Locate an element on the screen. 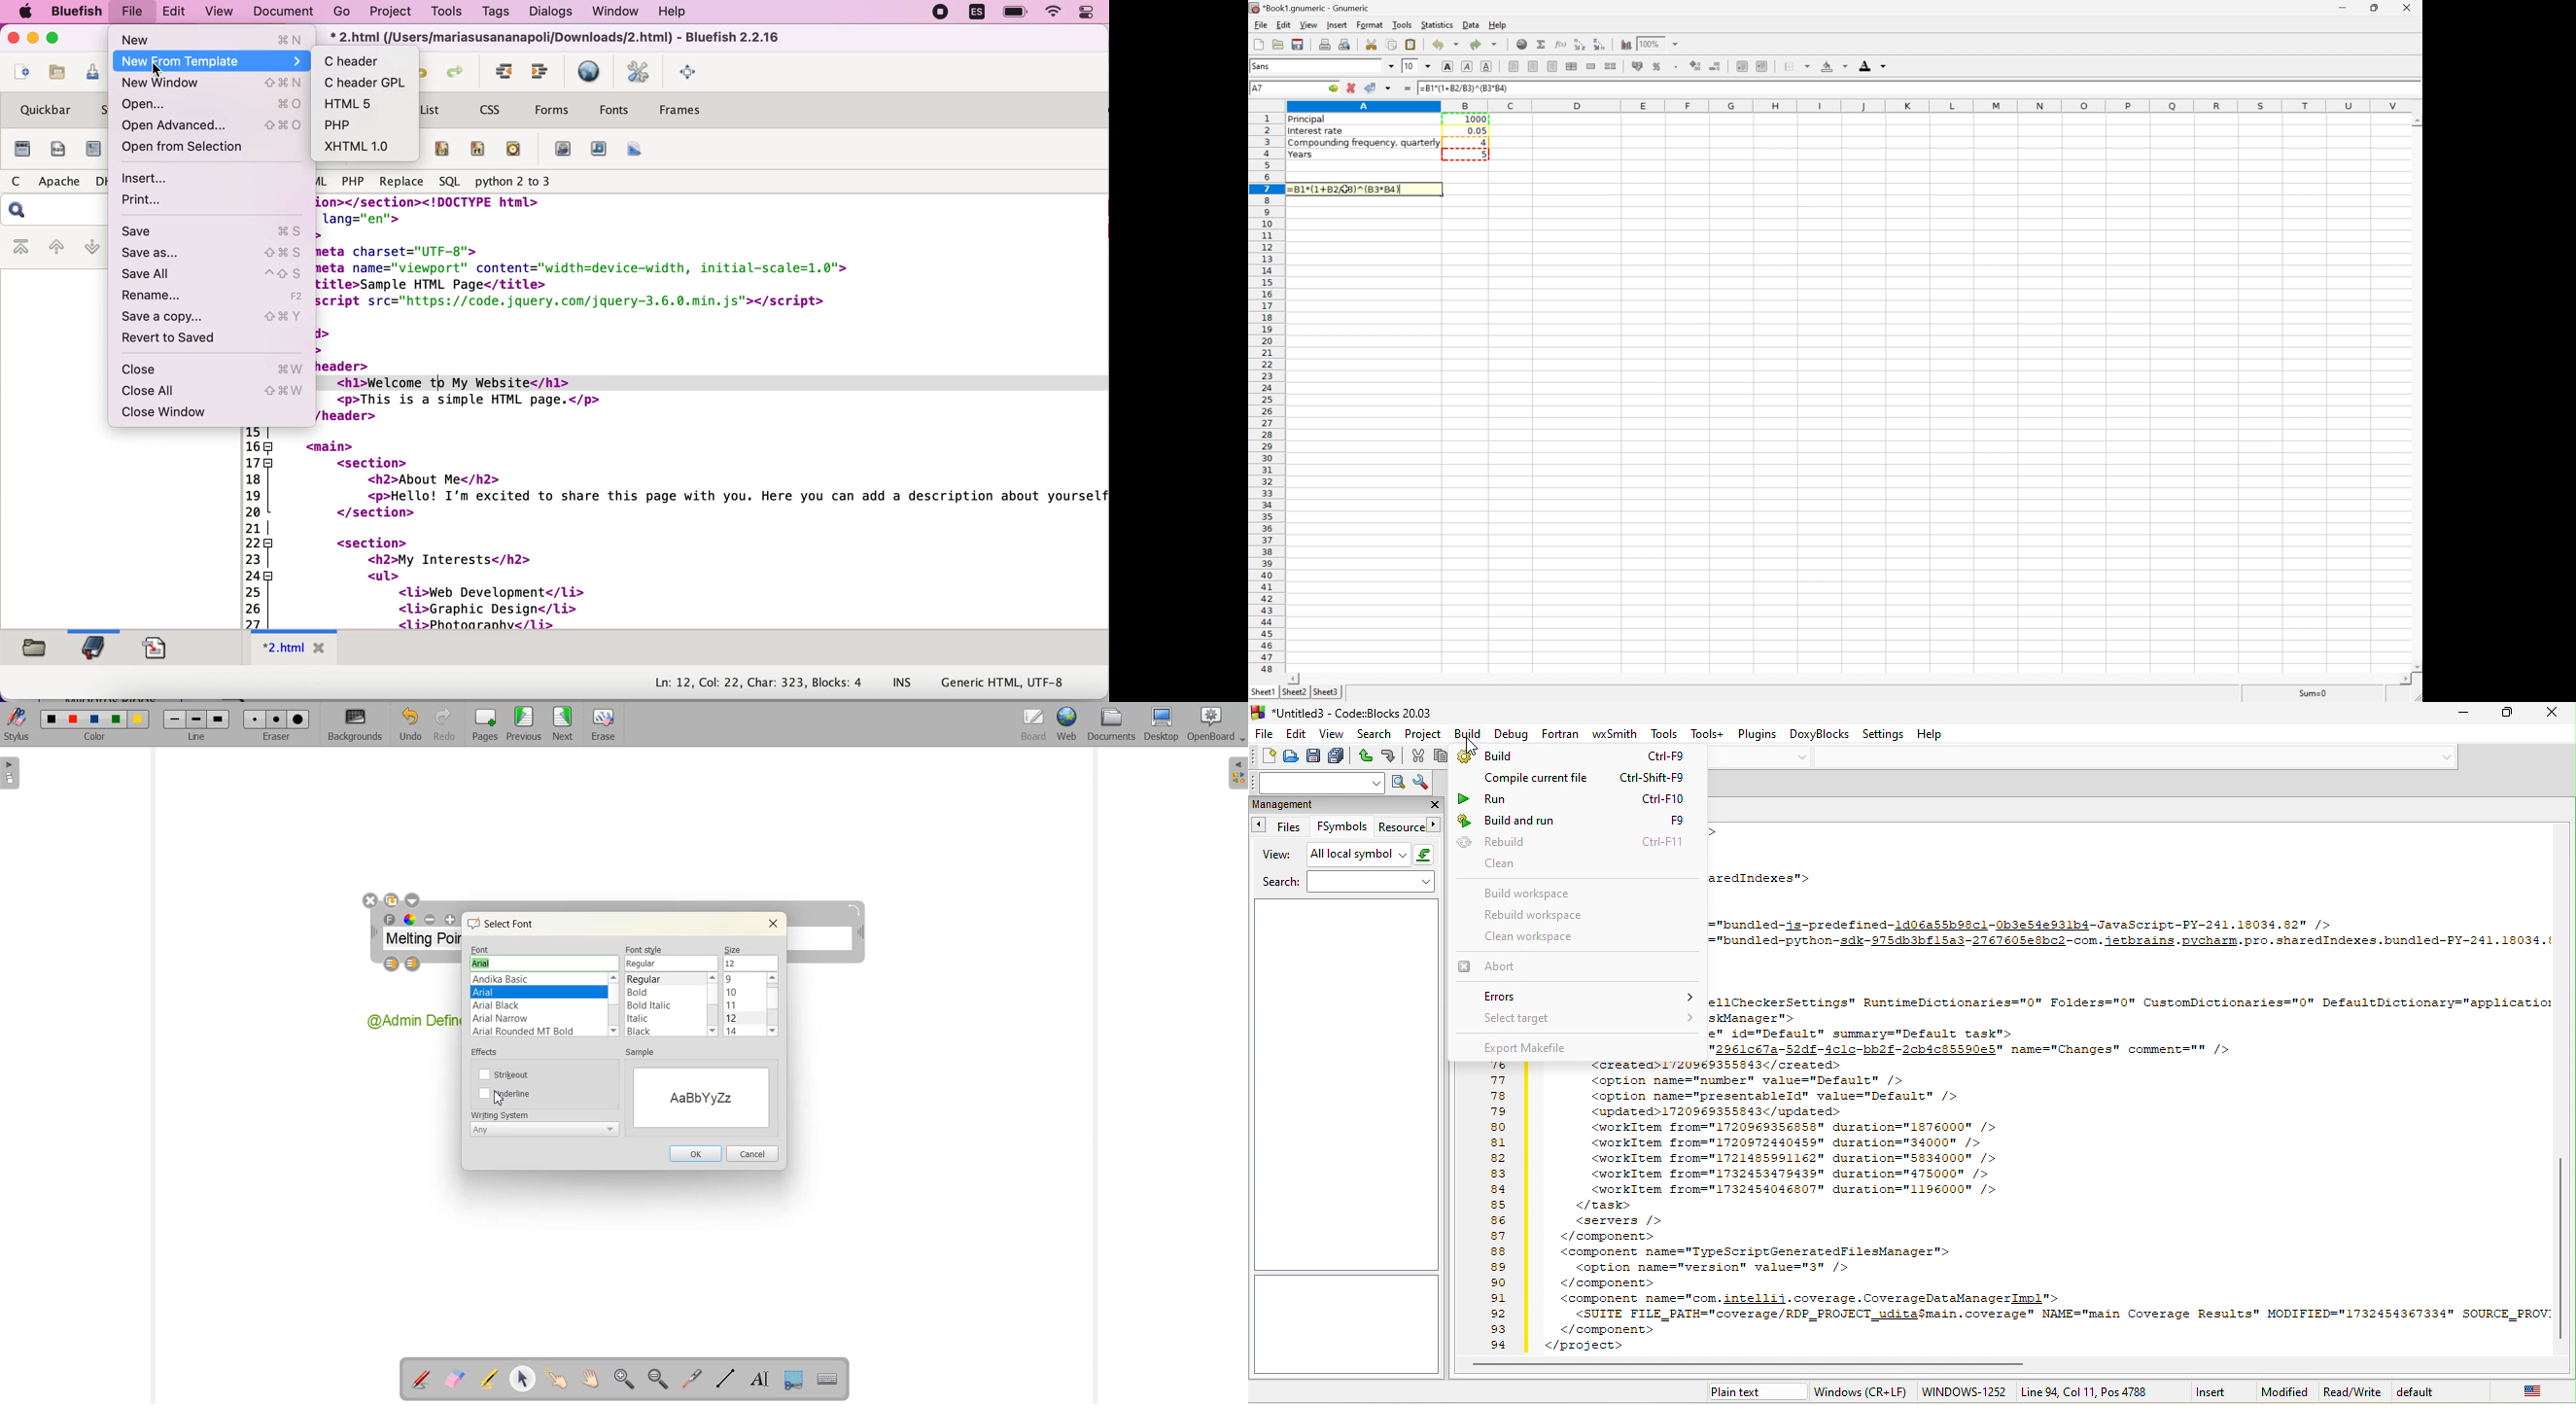 This screenshot has height=1428, width=2576. indent is located at coordinates (500, 71).